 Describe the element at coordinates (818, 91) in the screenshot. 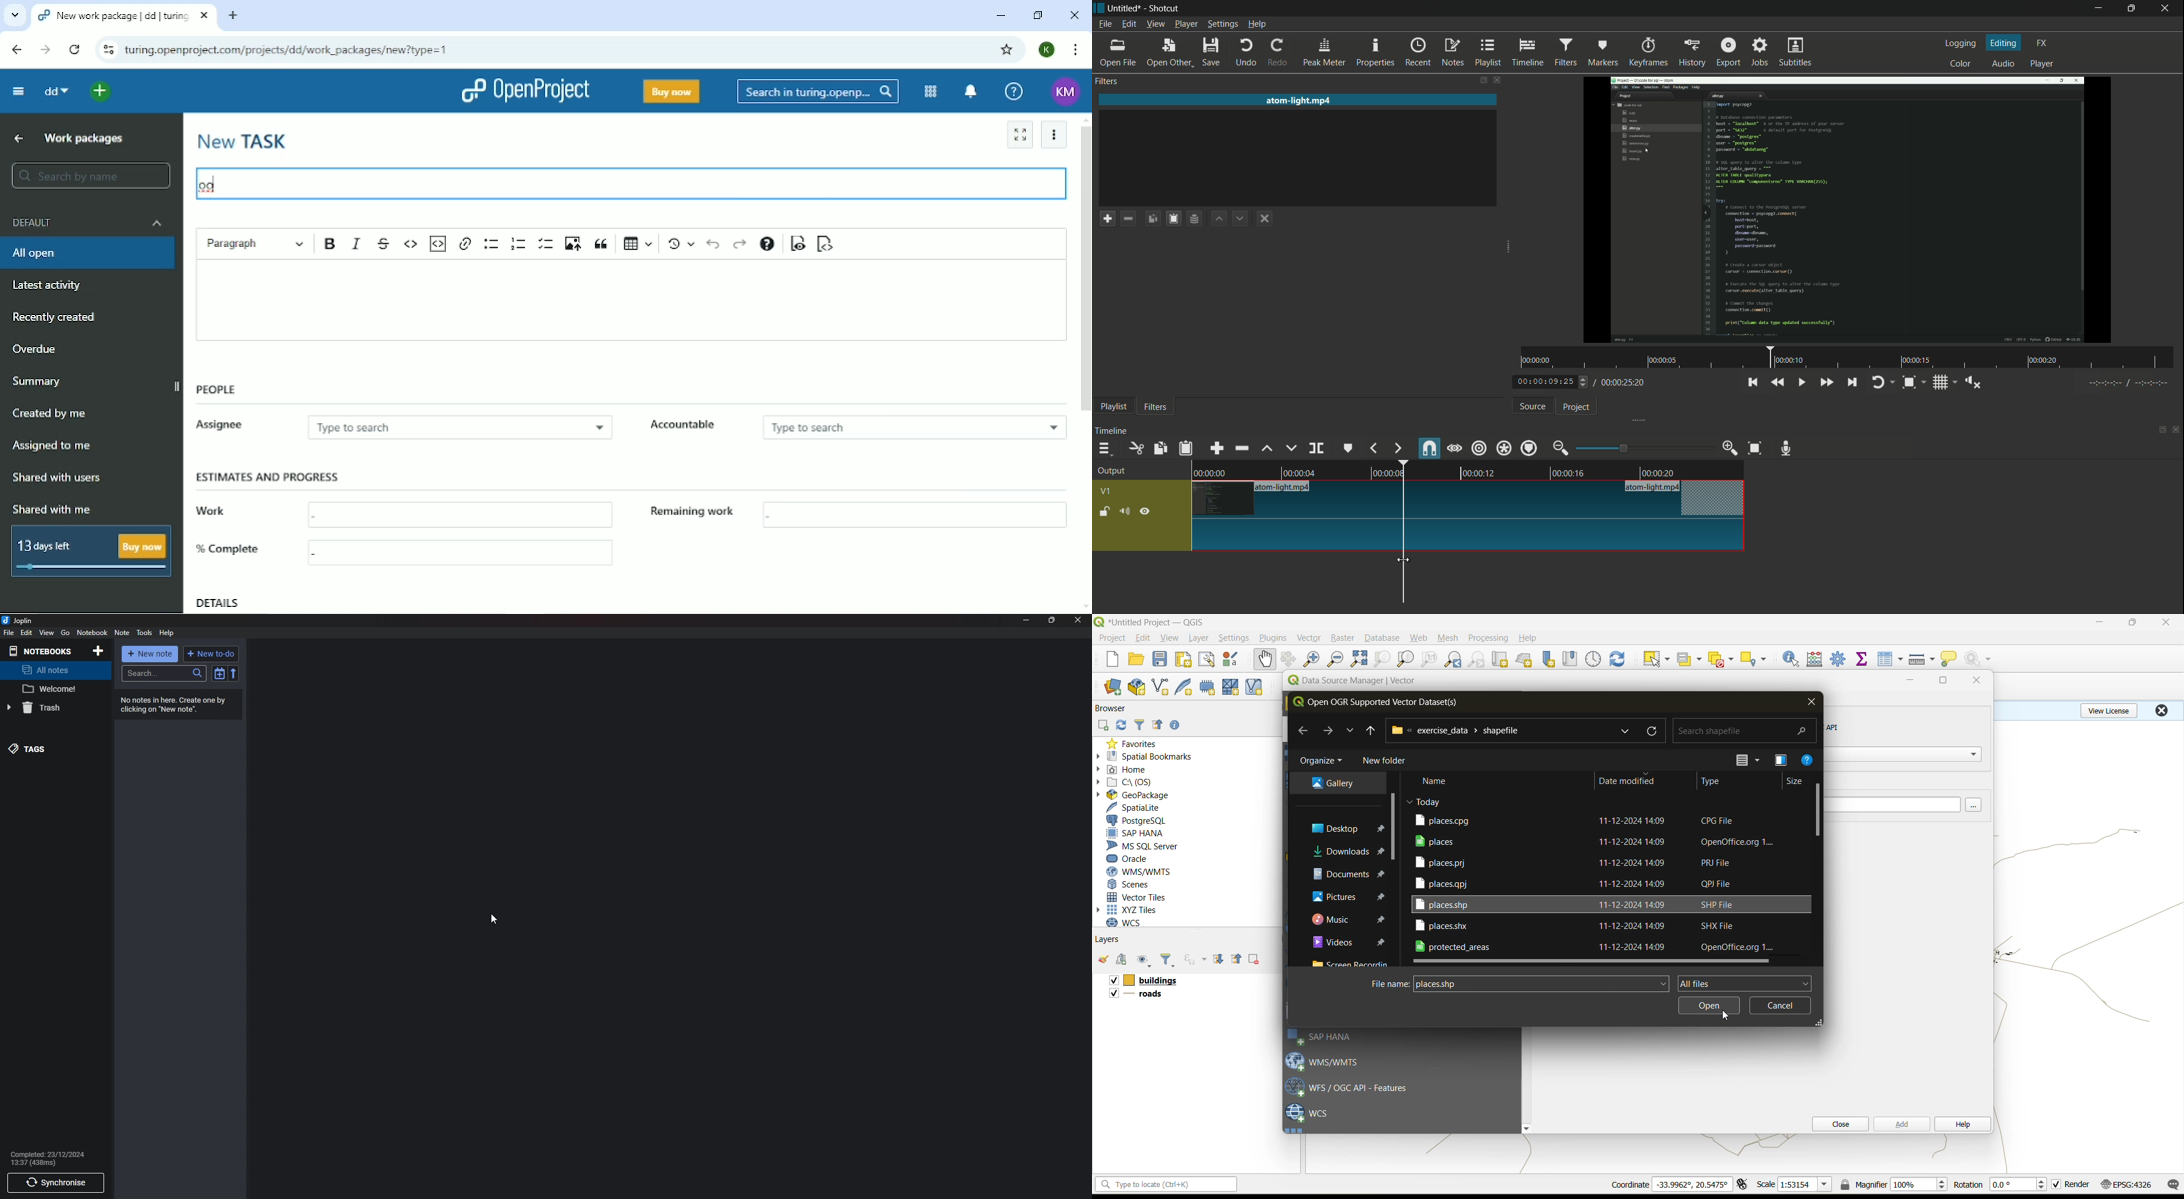

I see `Search in turing.openproject.com` at that location.